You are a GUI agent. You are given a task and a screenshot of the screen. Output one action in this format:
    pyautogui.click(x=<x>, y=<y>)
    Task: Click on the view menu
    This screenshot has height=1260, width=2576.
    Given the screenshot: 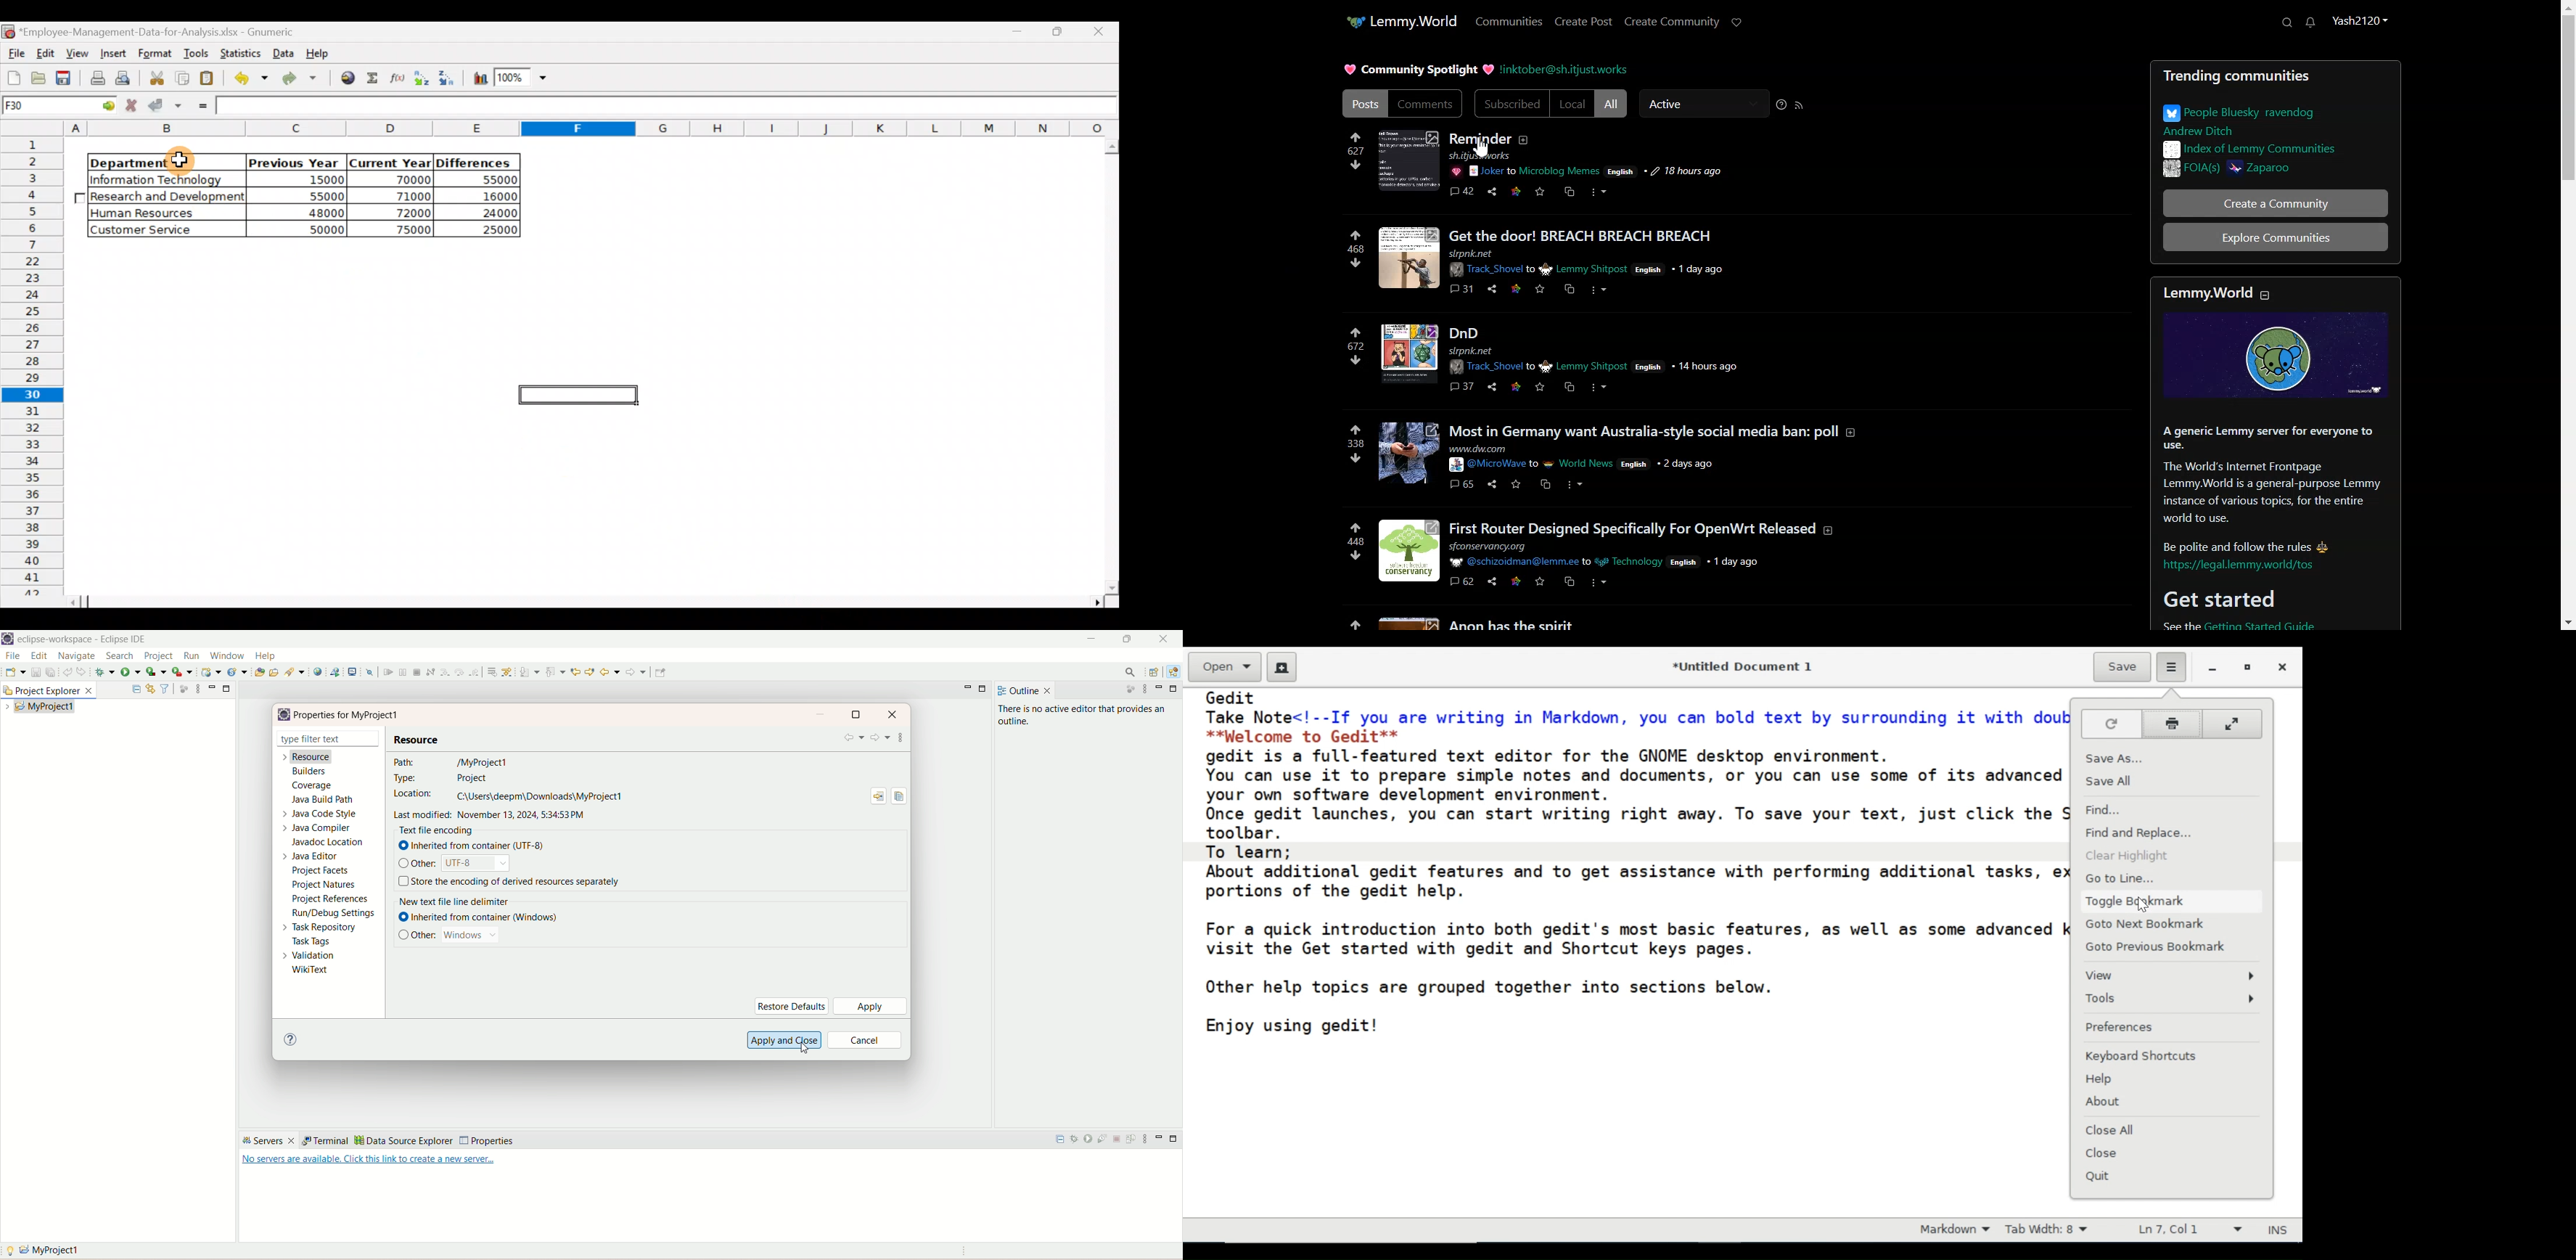 What is the action you would take?
    pyautogui.click(x=901, y=739)
    